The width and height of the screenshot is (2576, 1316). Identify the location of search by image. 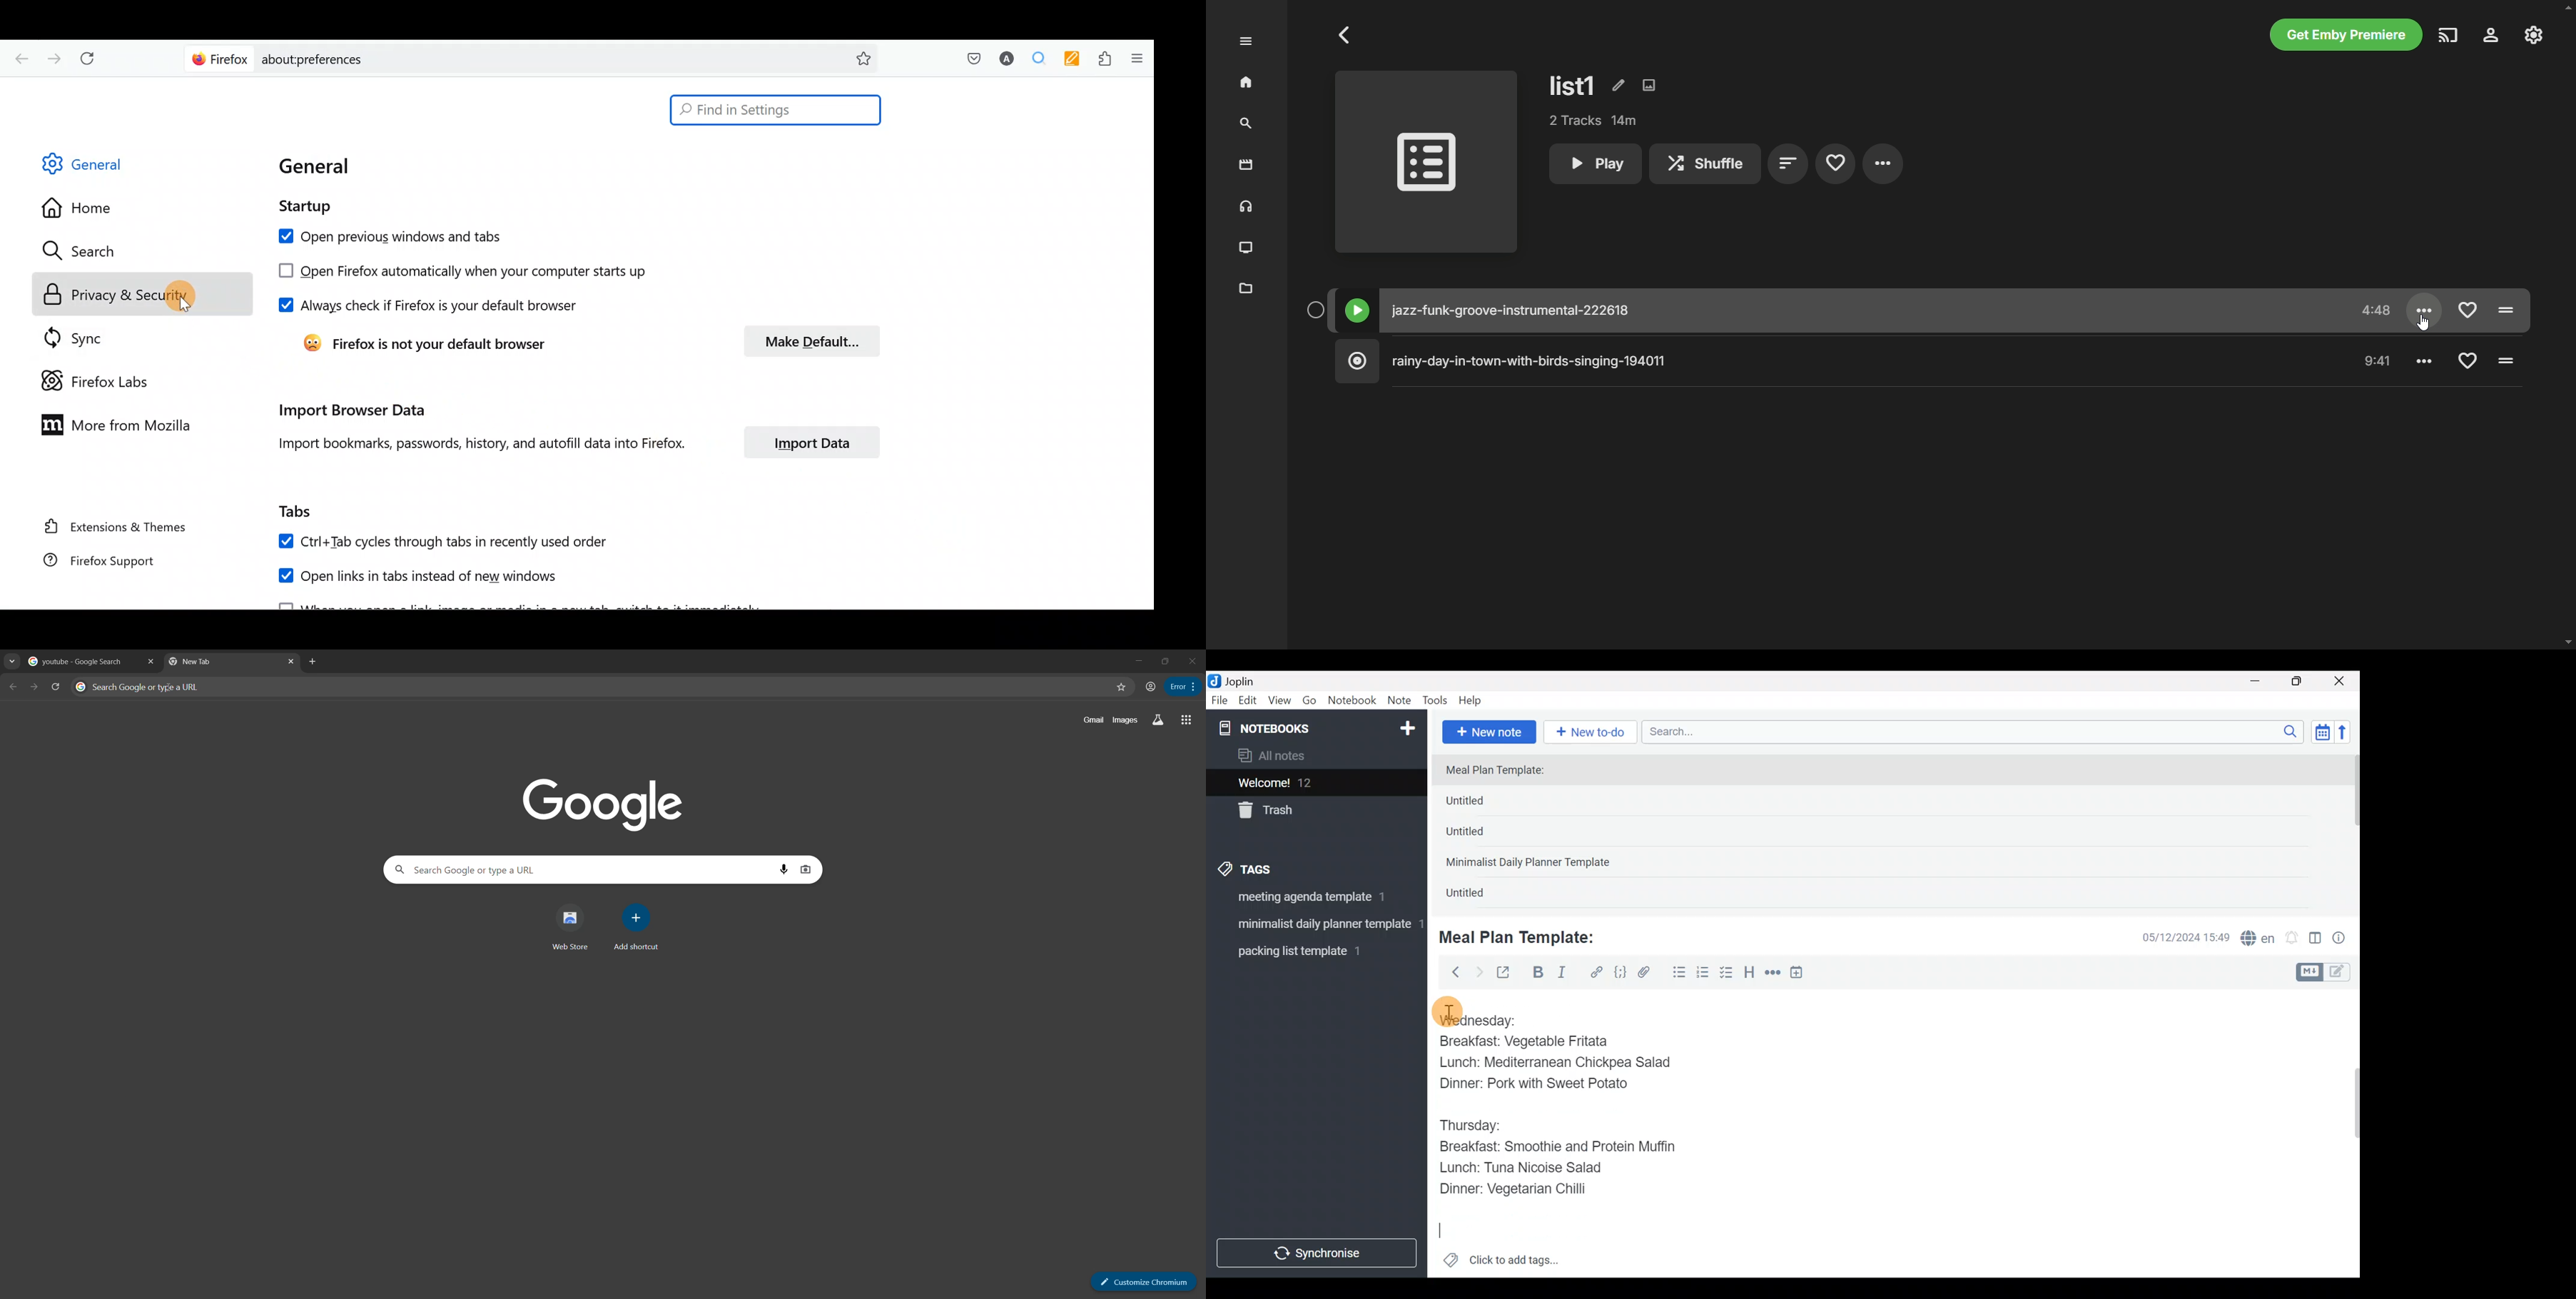
(806, 870).